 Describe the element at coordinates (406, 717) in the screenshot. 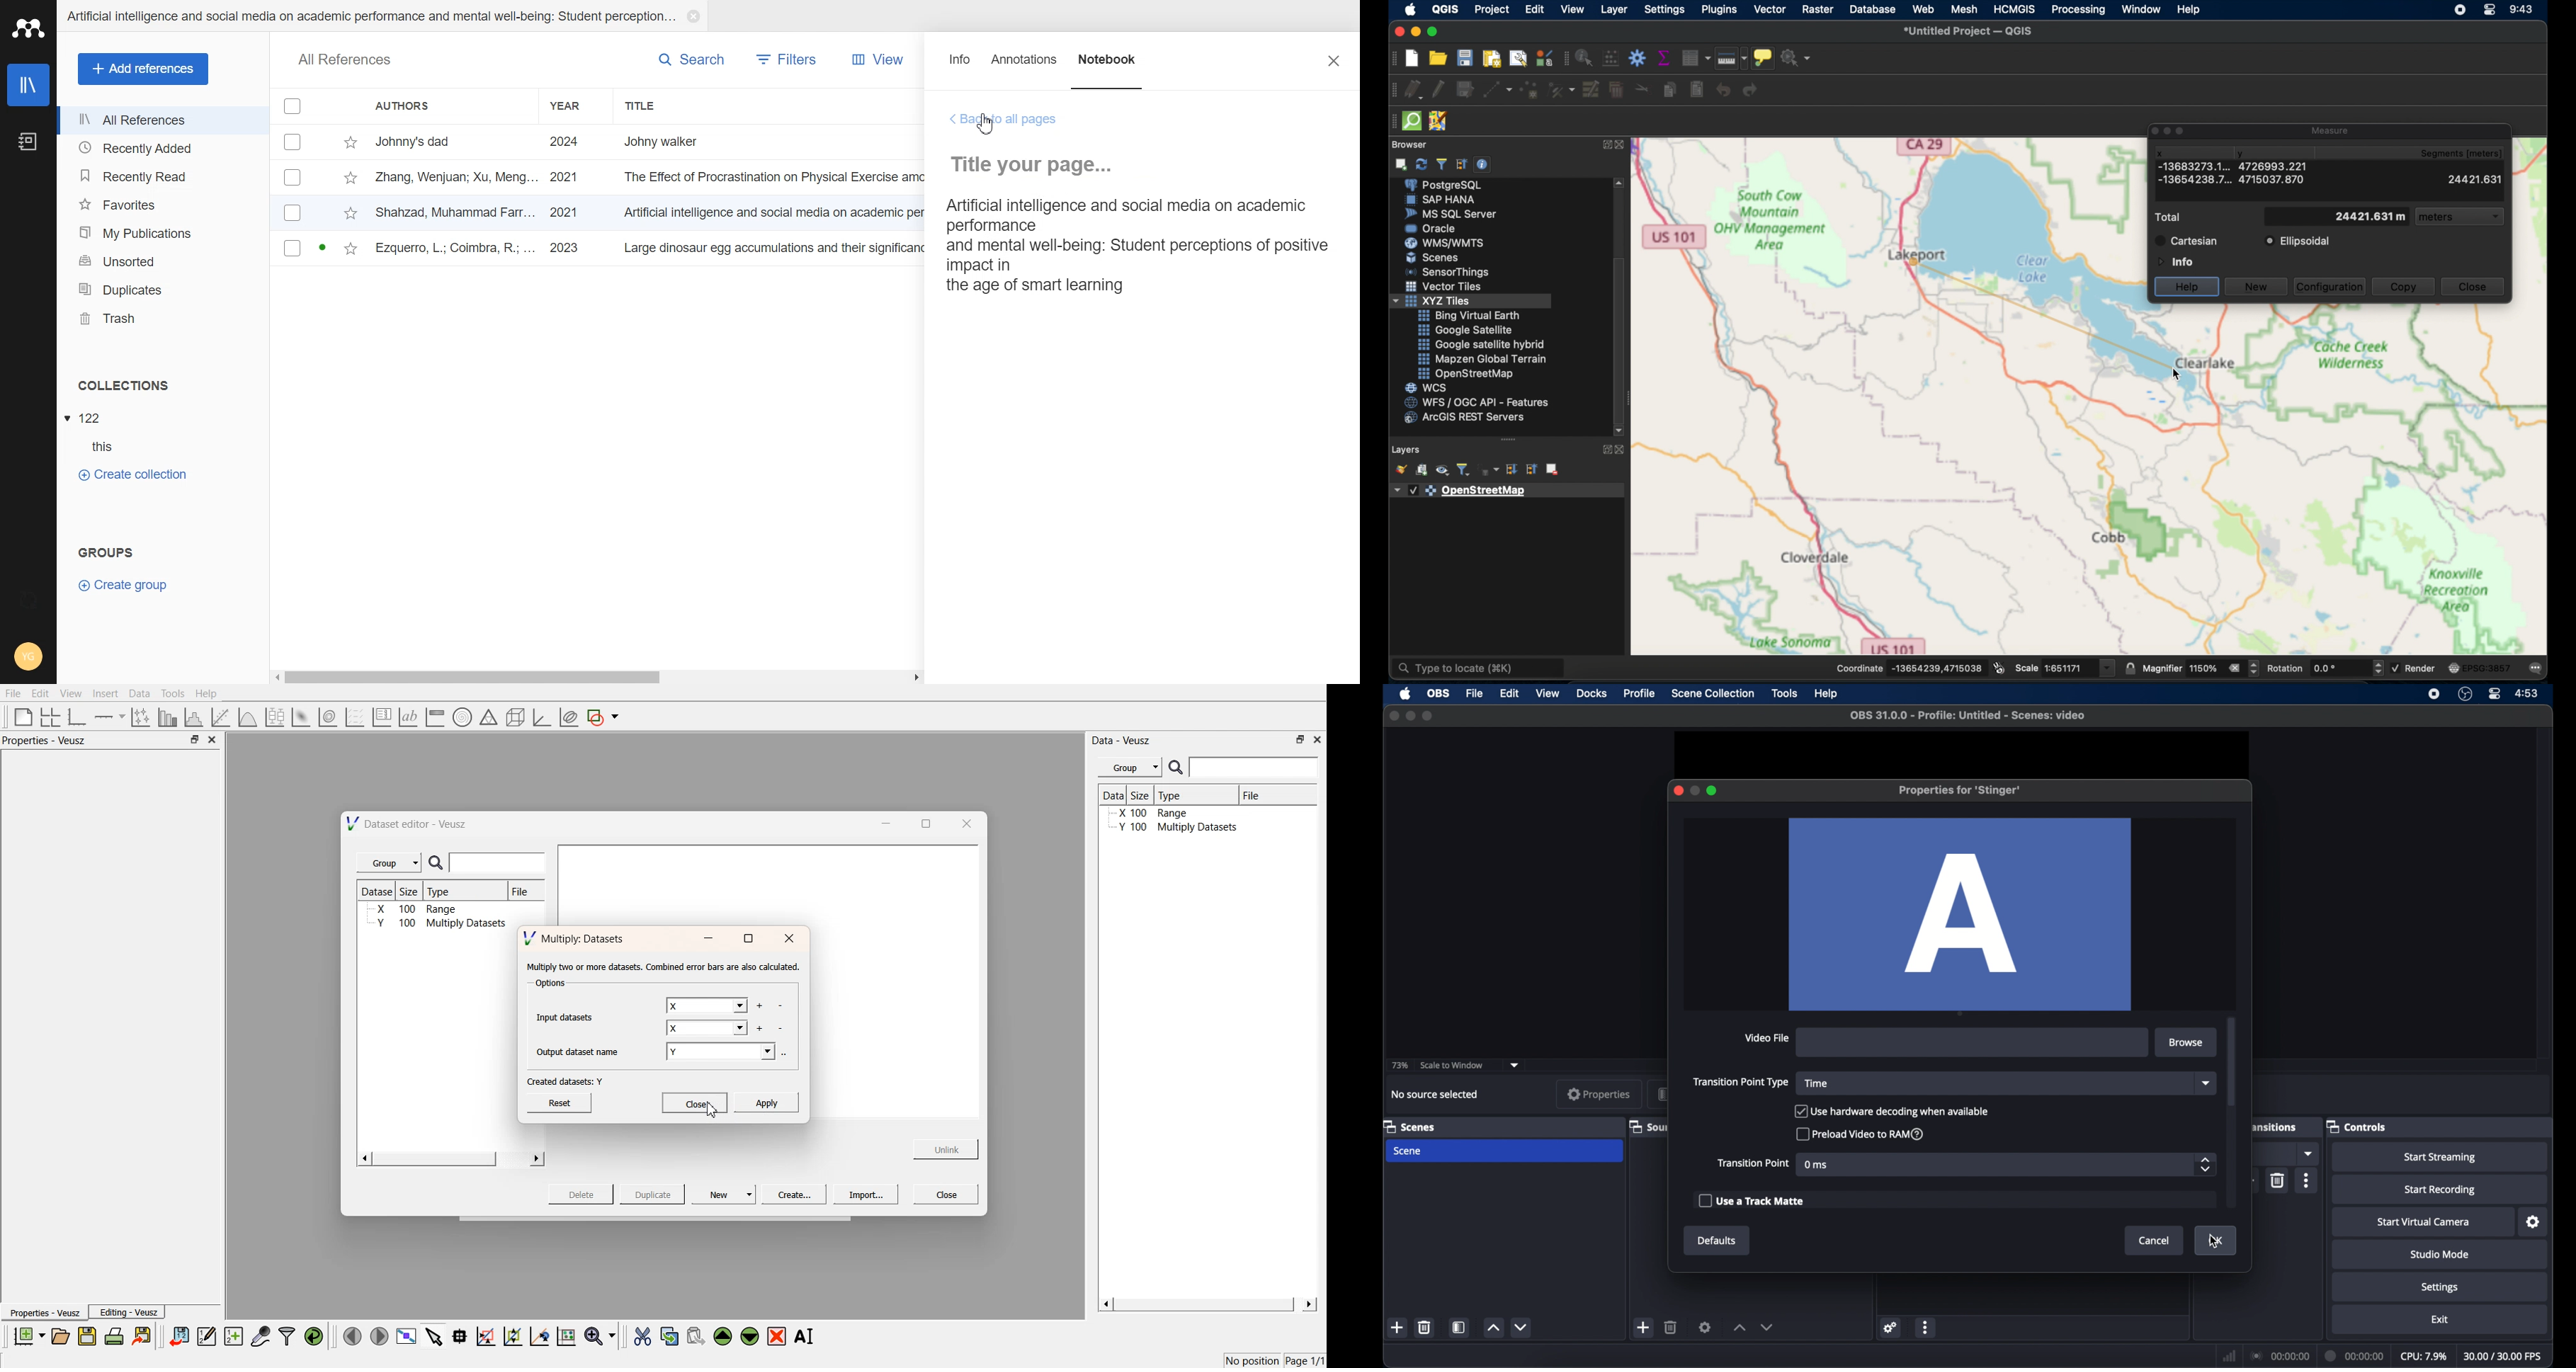

I see `text label` at that location.